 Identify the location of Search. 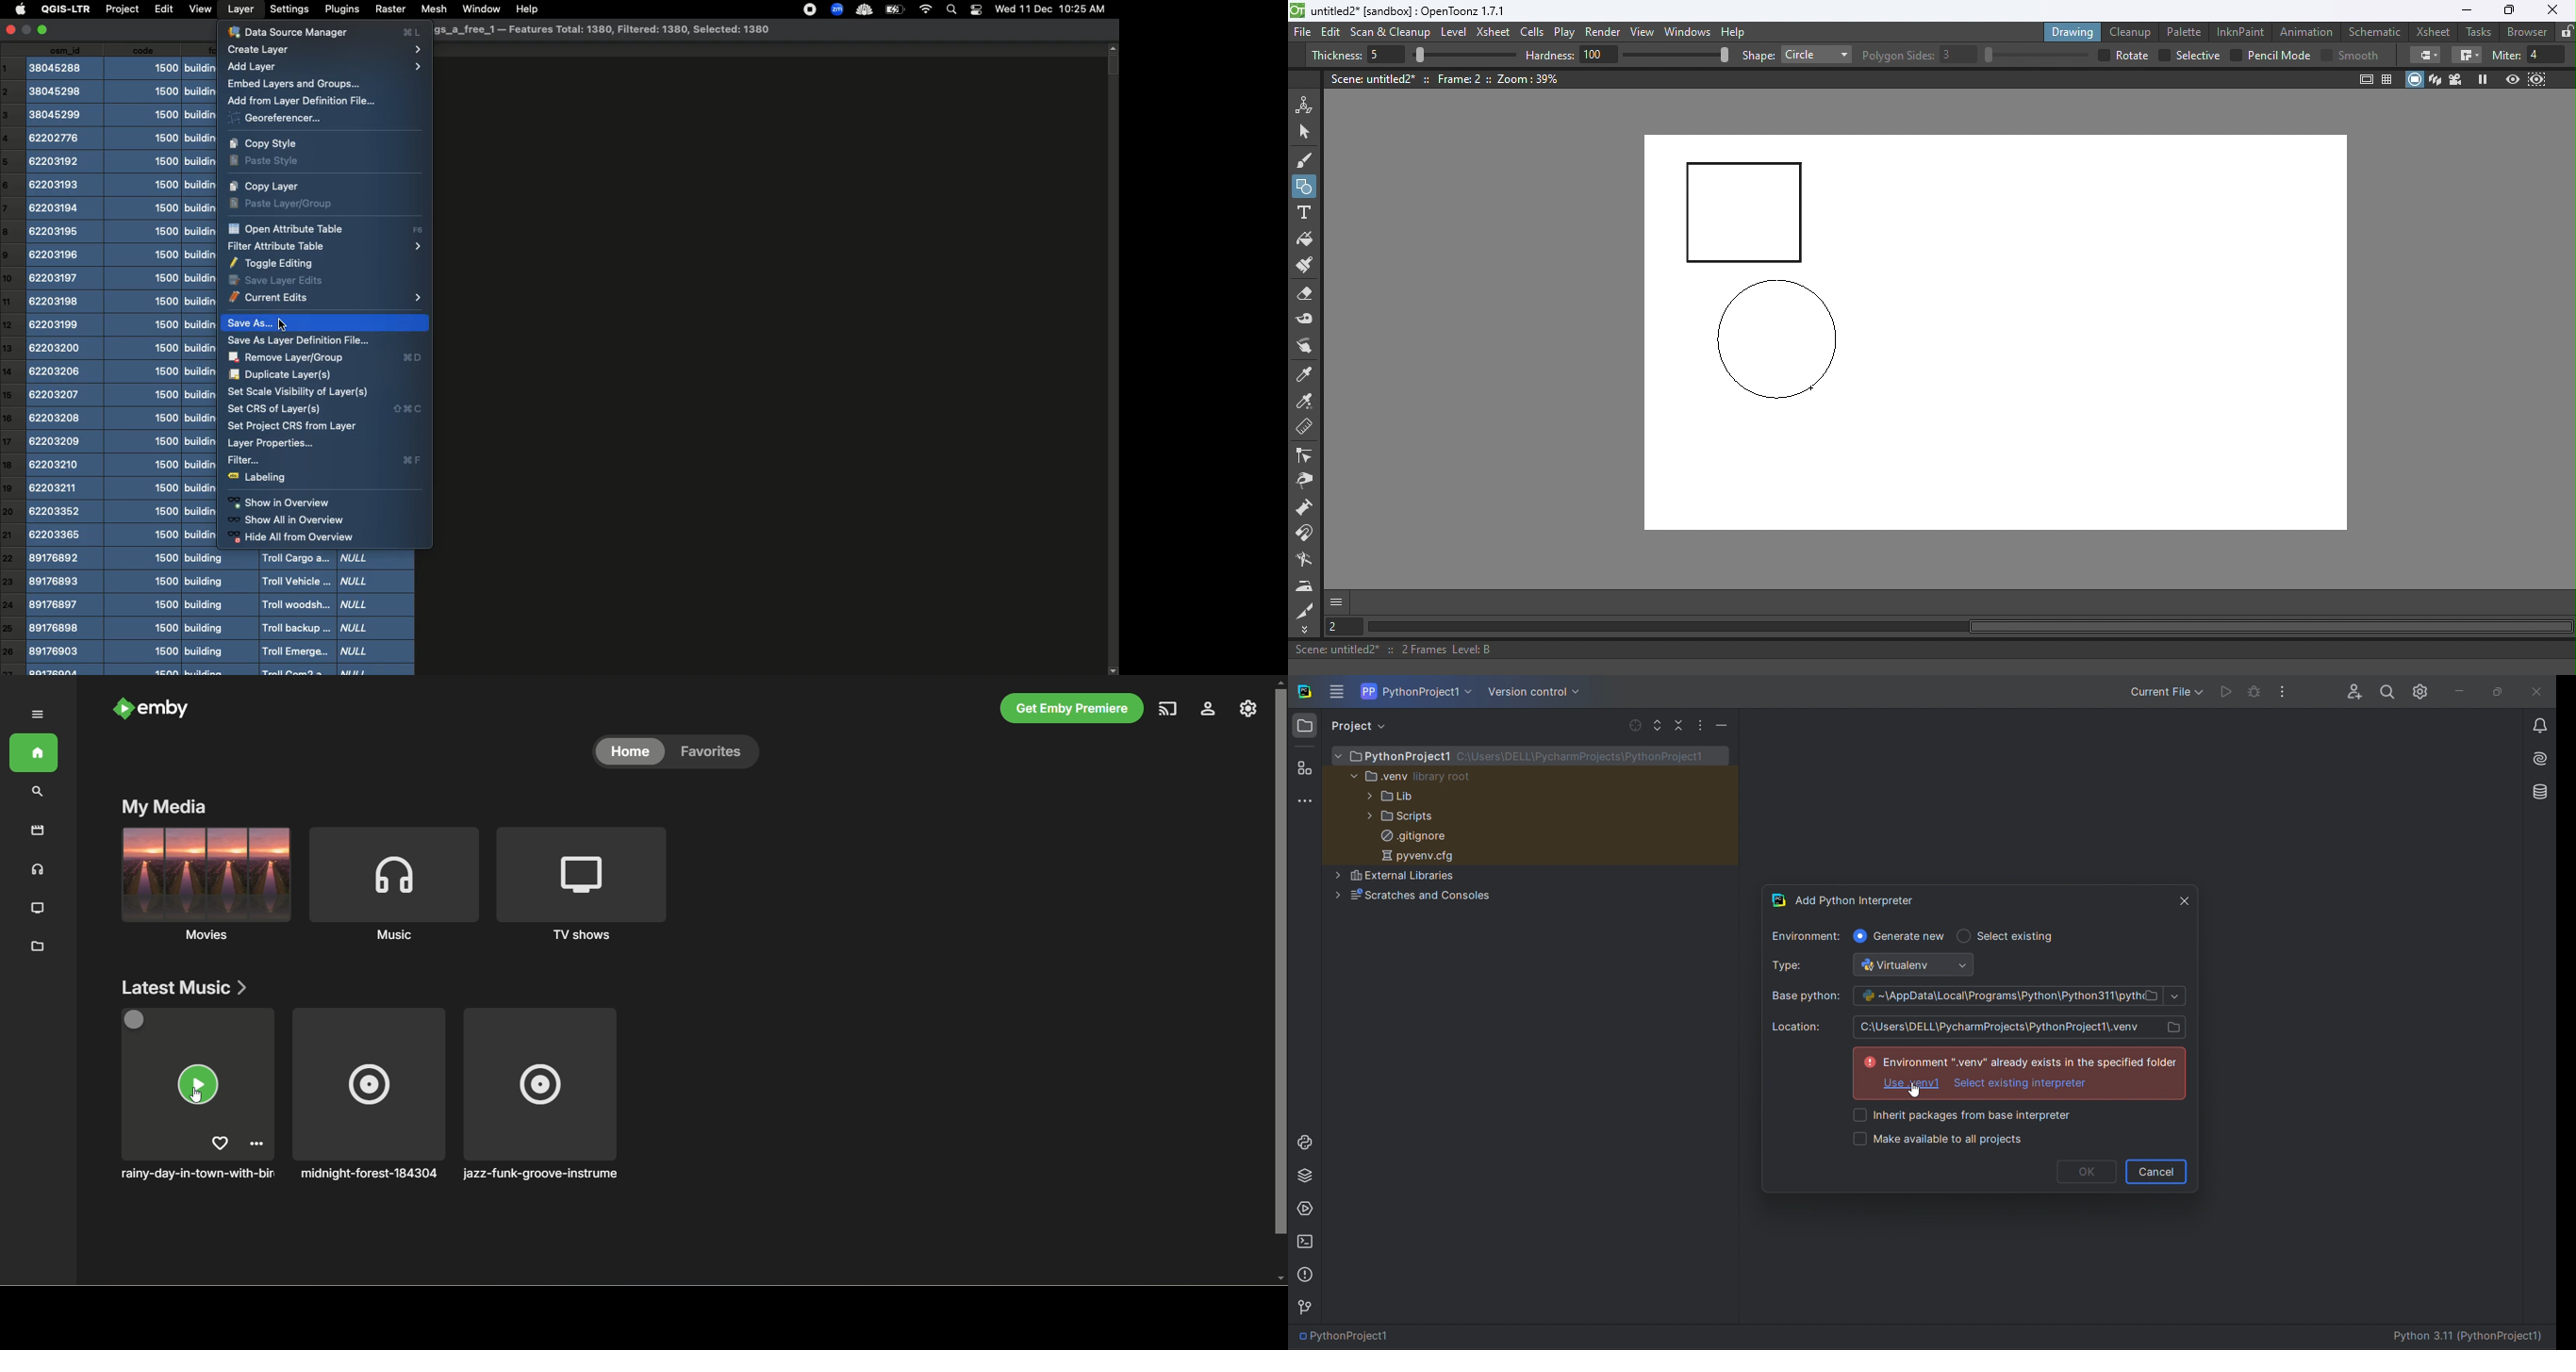
(954, 9).